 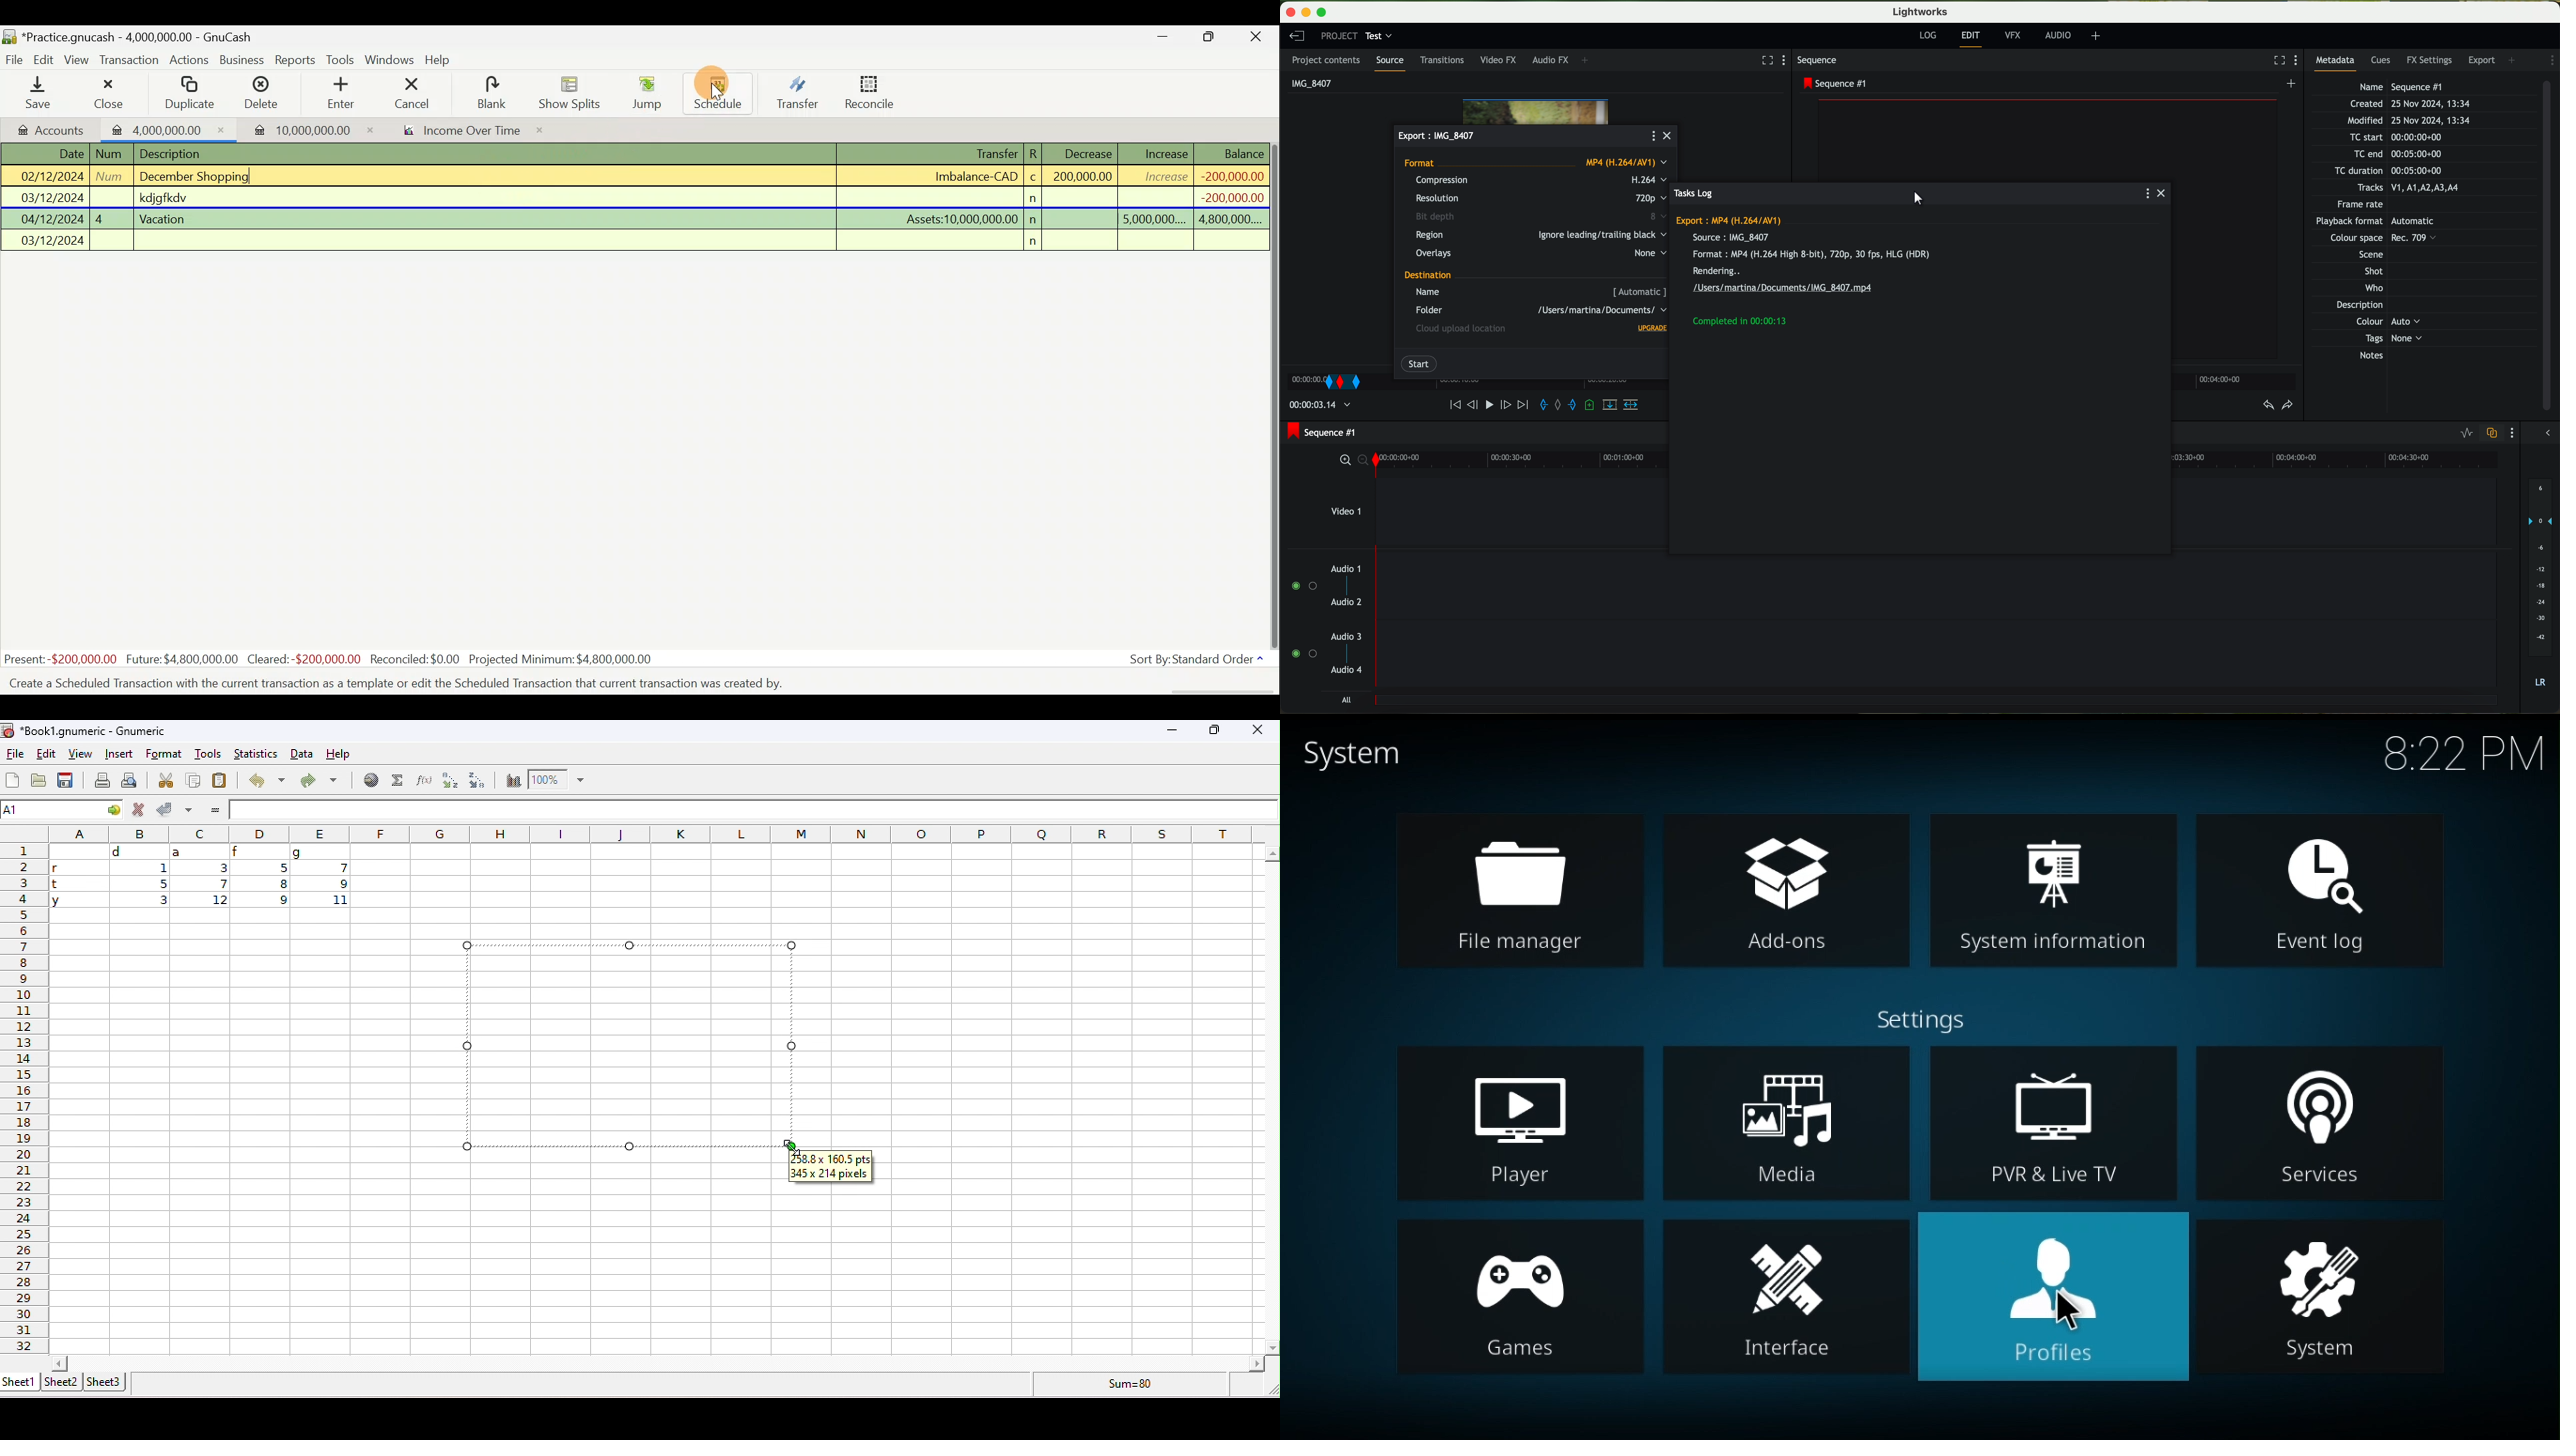 What do you see at coordinates (2056, 893) in the screenshot?
I see `system information` at bounding box center [2056, 893].